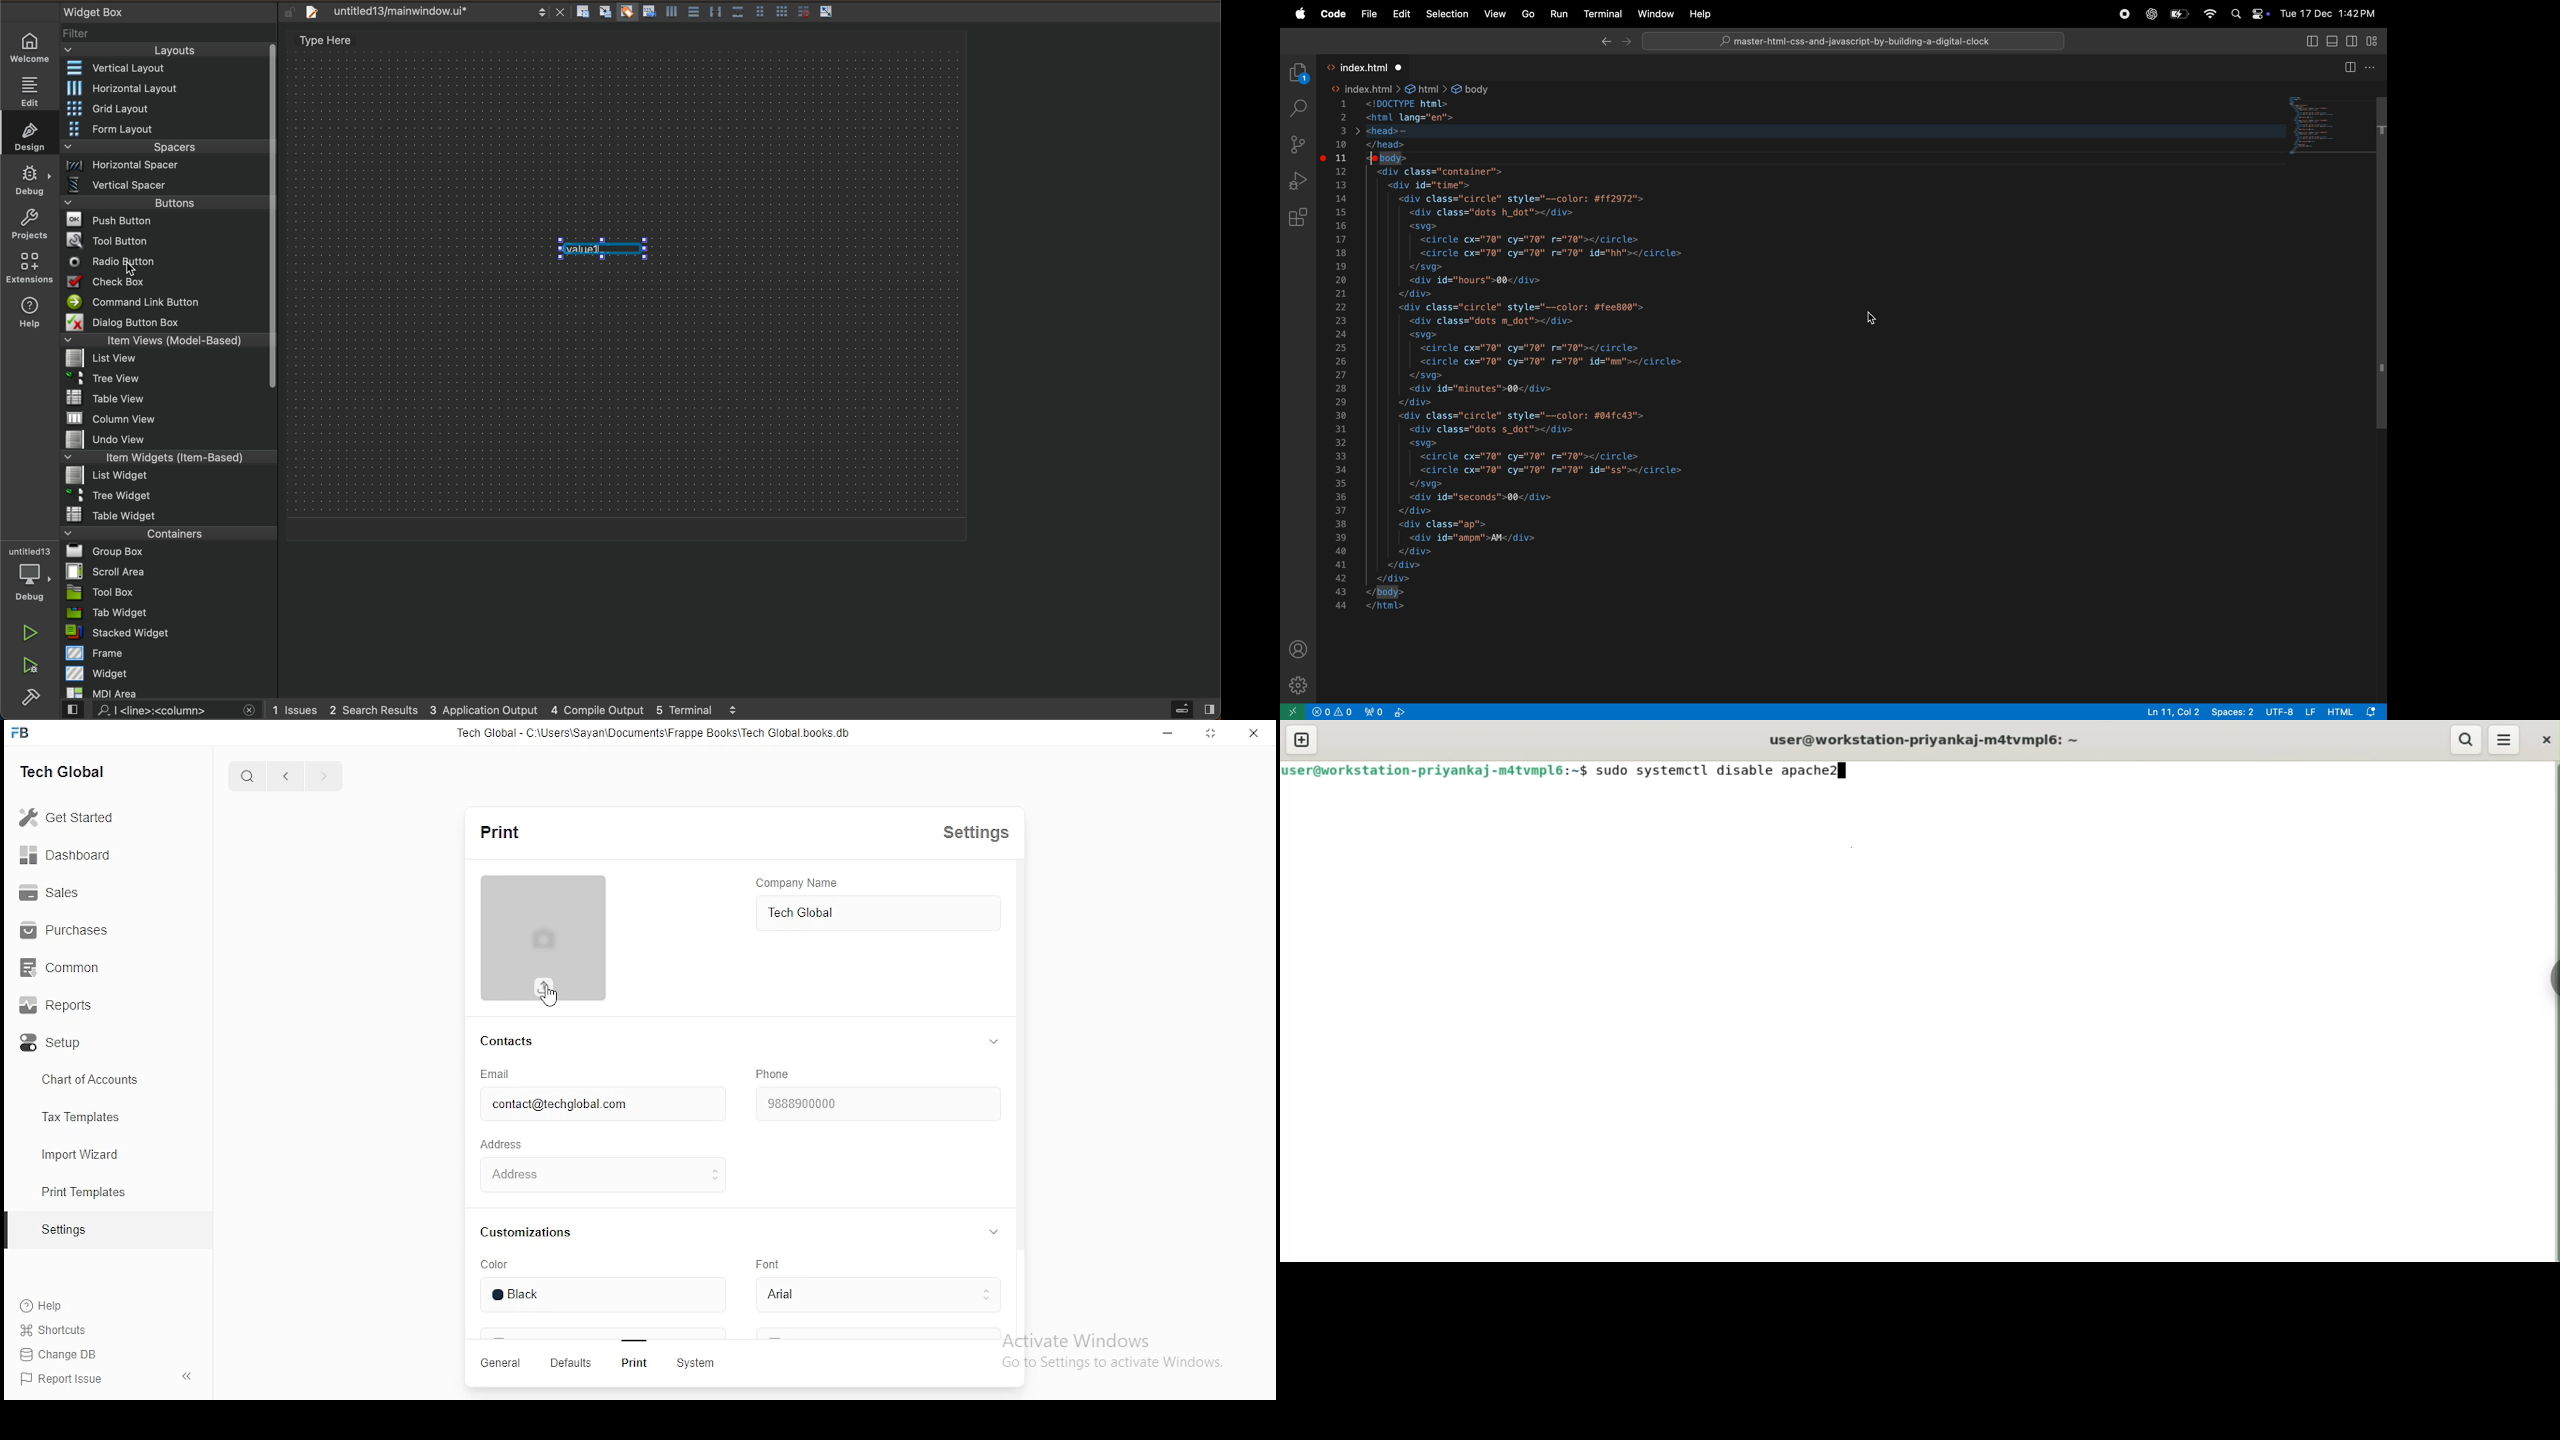  Describe the element at coordinates (86, 1119) in the screenshot. I see `Tax Templates` at that location.